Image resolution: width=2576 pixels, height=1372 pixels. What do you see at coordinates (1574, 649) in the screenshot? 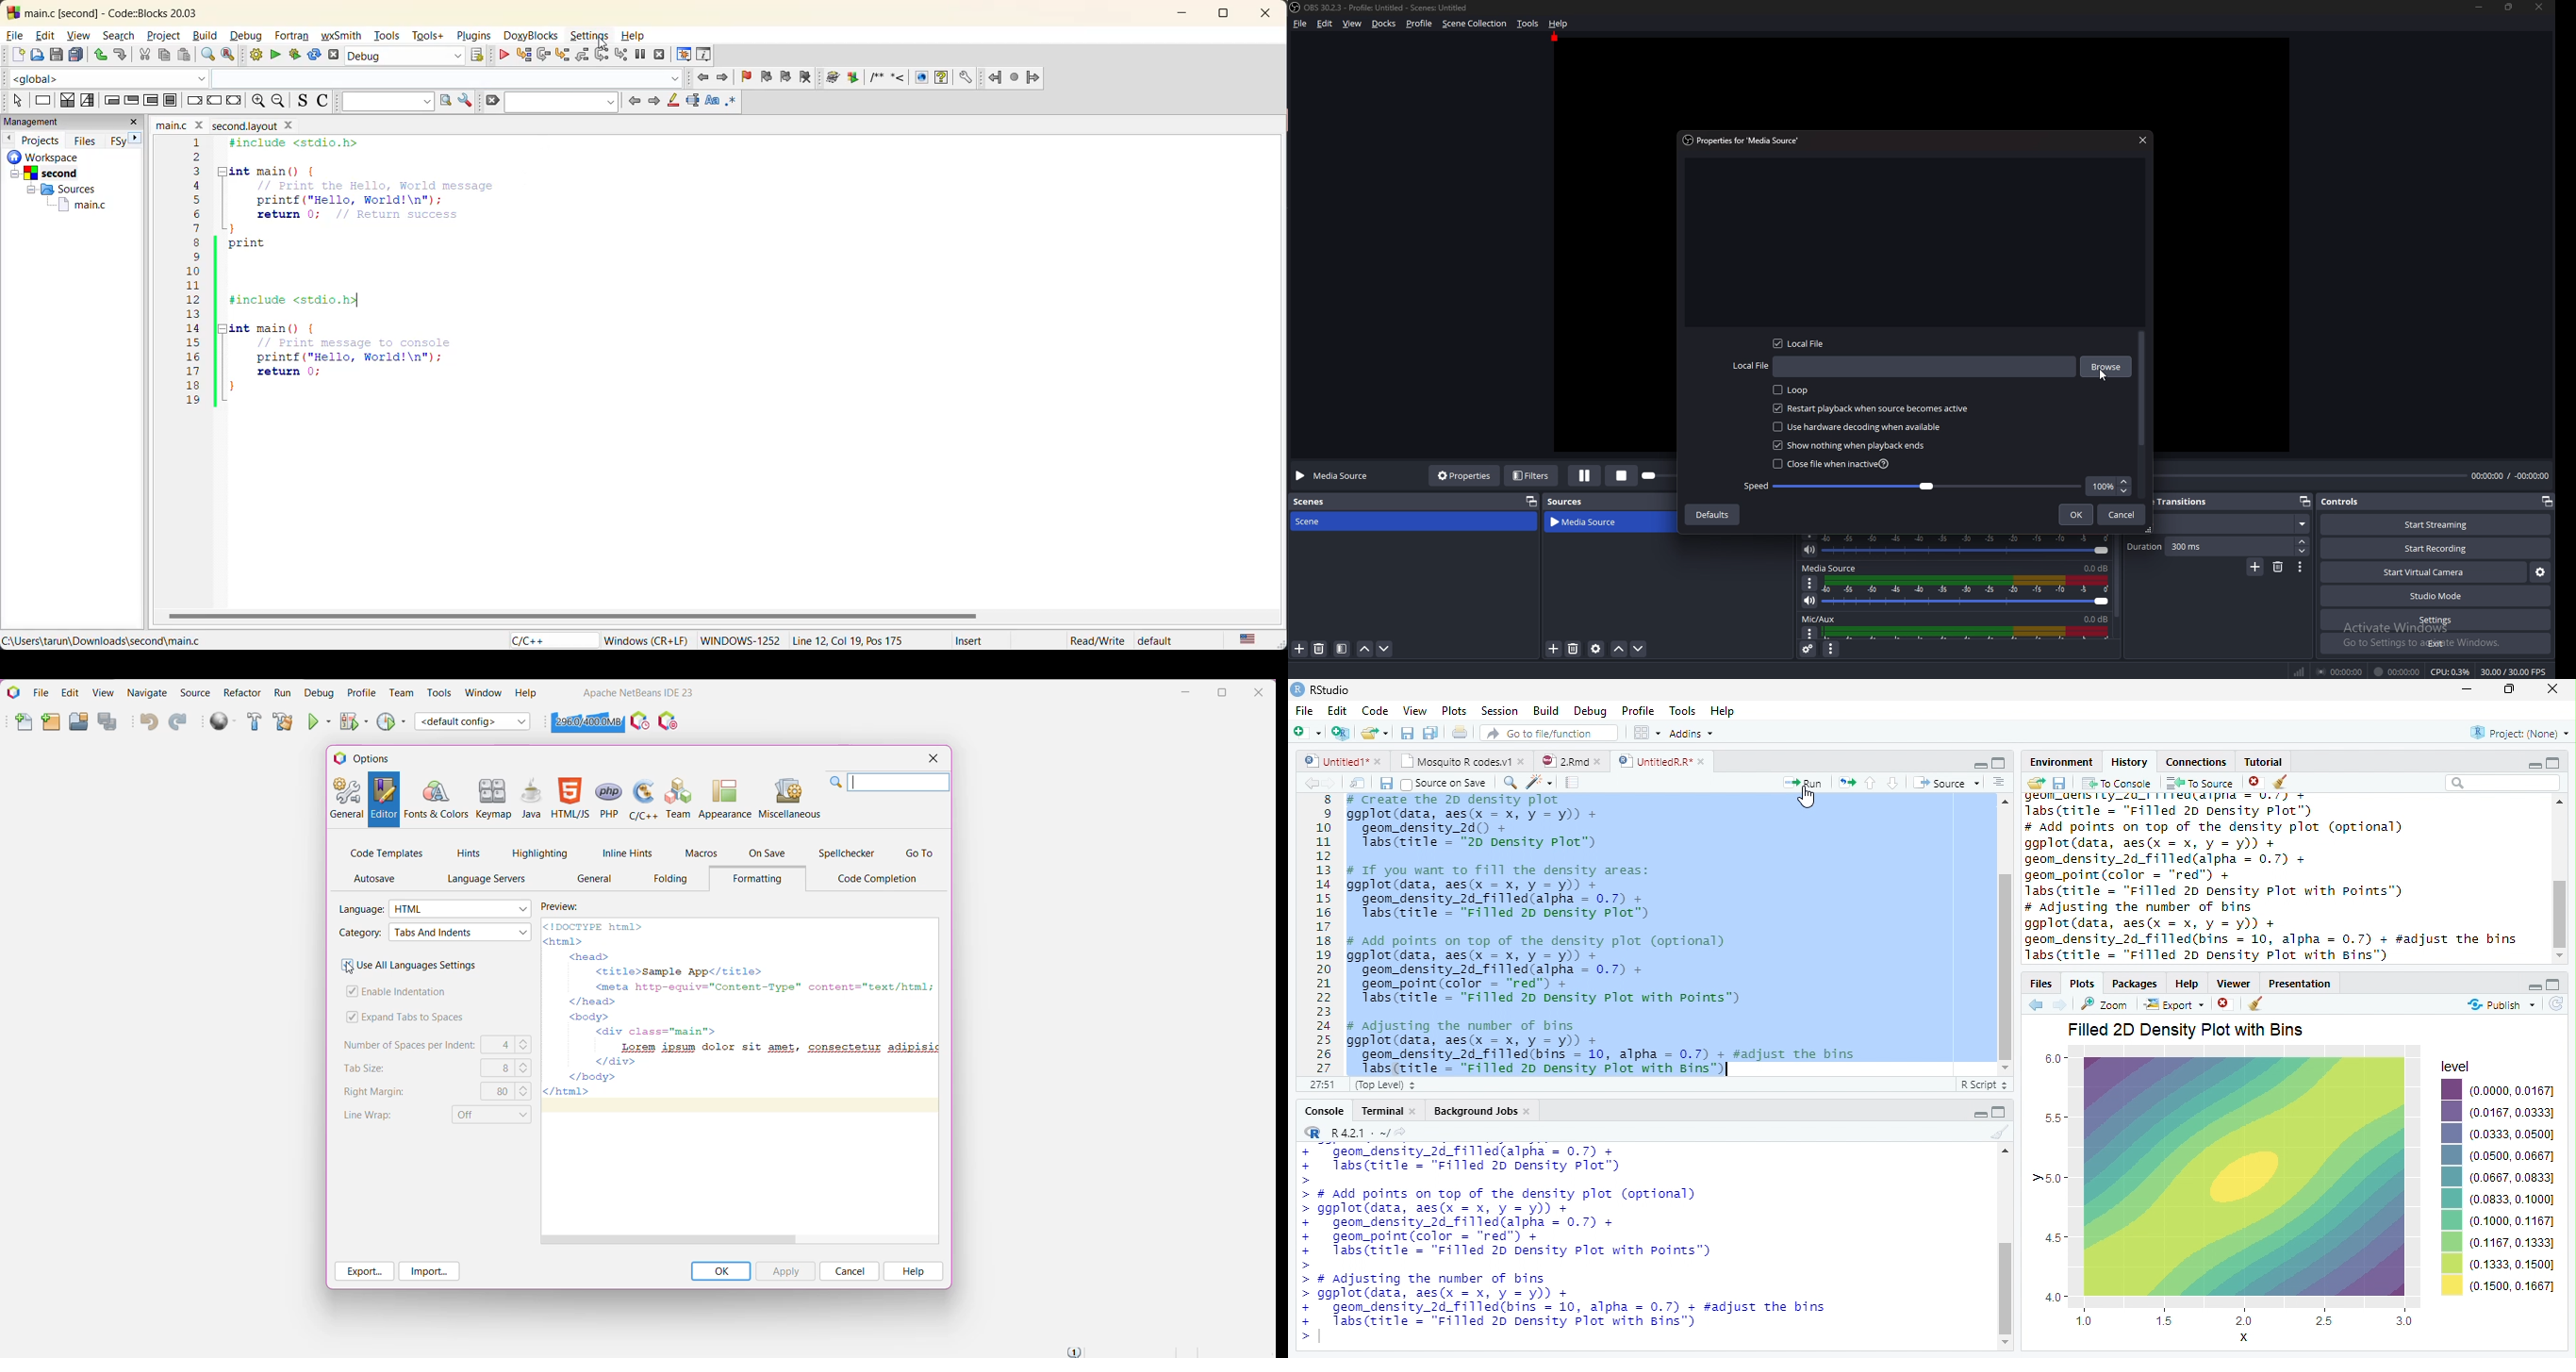
I see `Delete sources` at bounding box center [1574, 649].